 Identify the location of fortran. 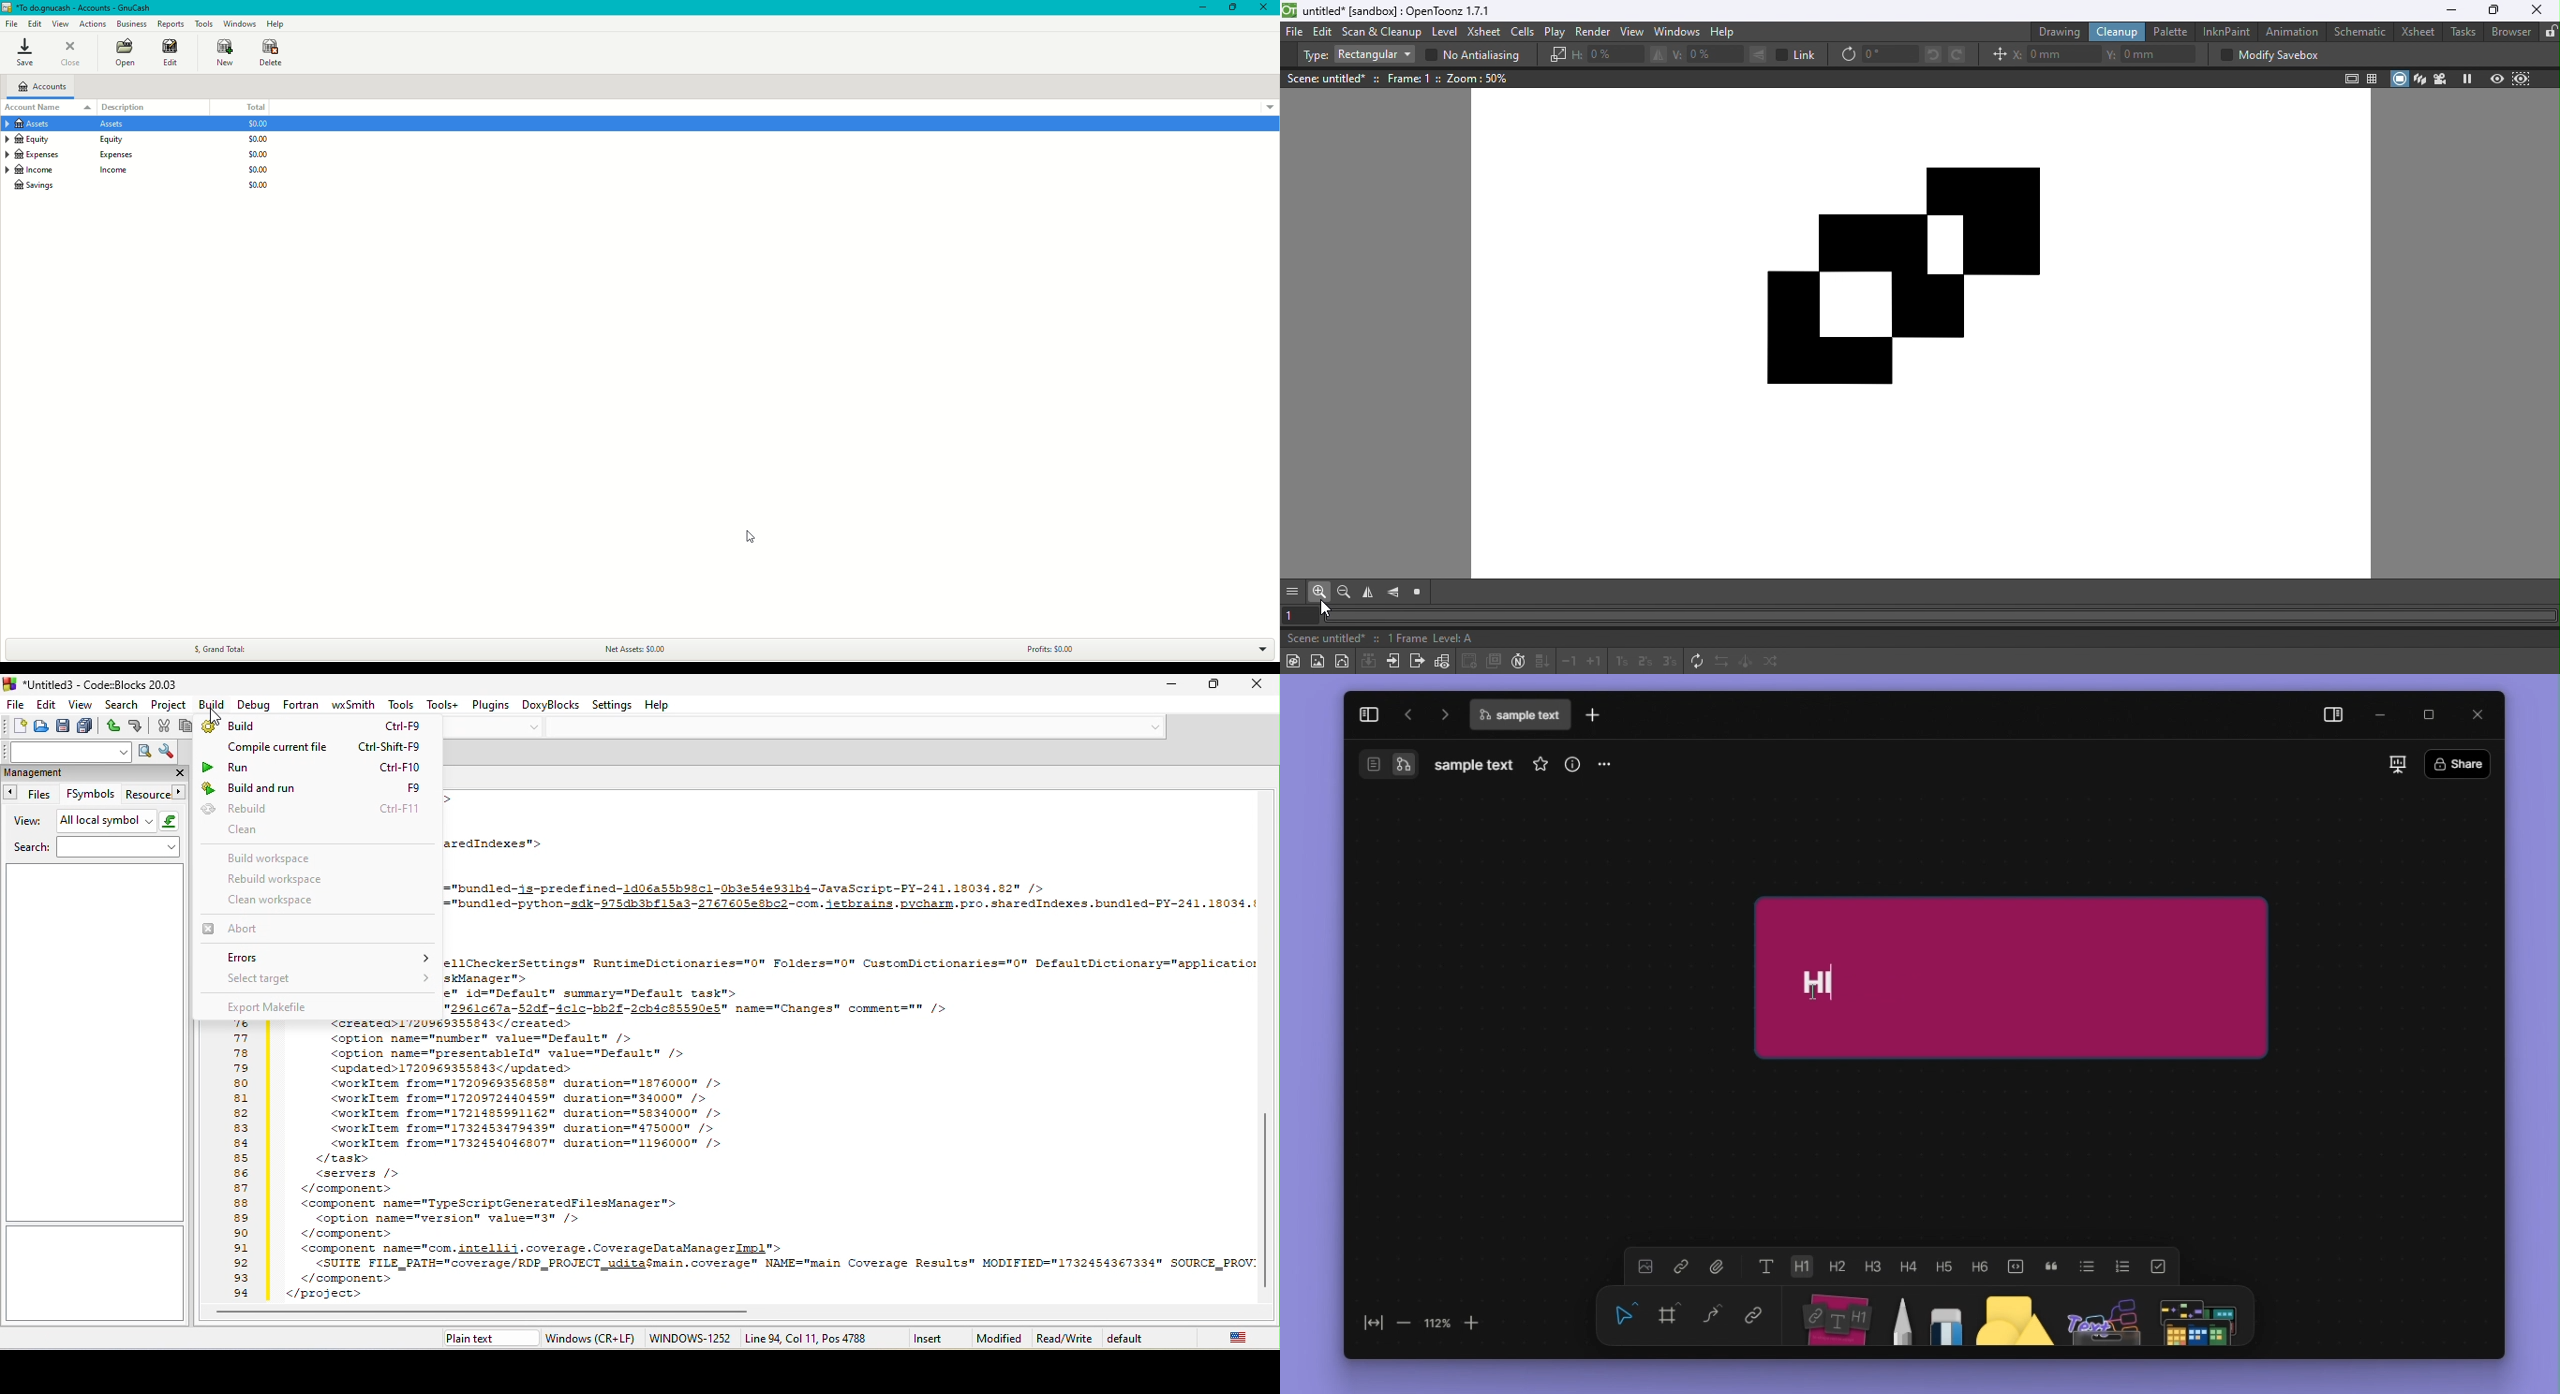
(304, 706).